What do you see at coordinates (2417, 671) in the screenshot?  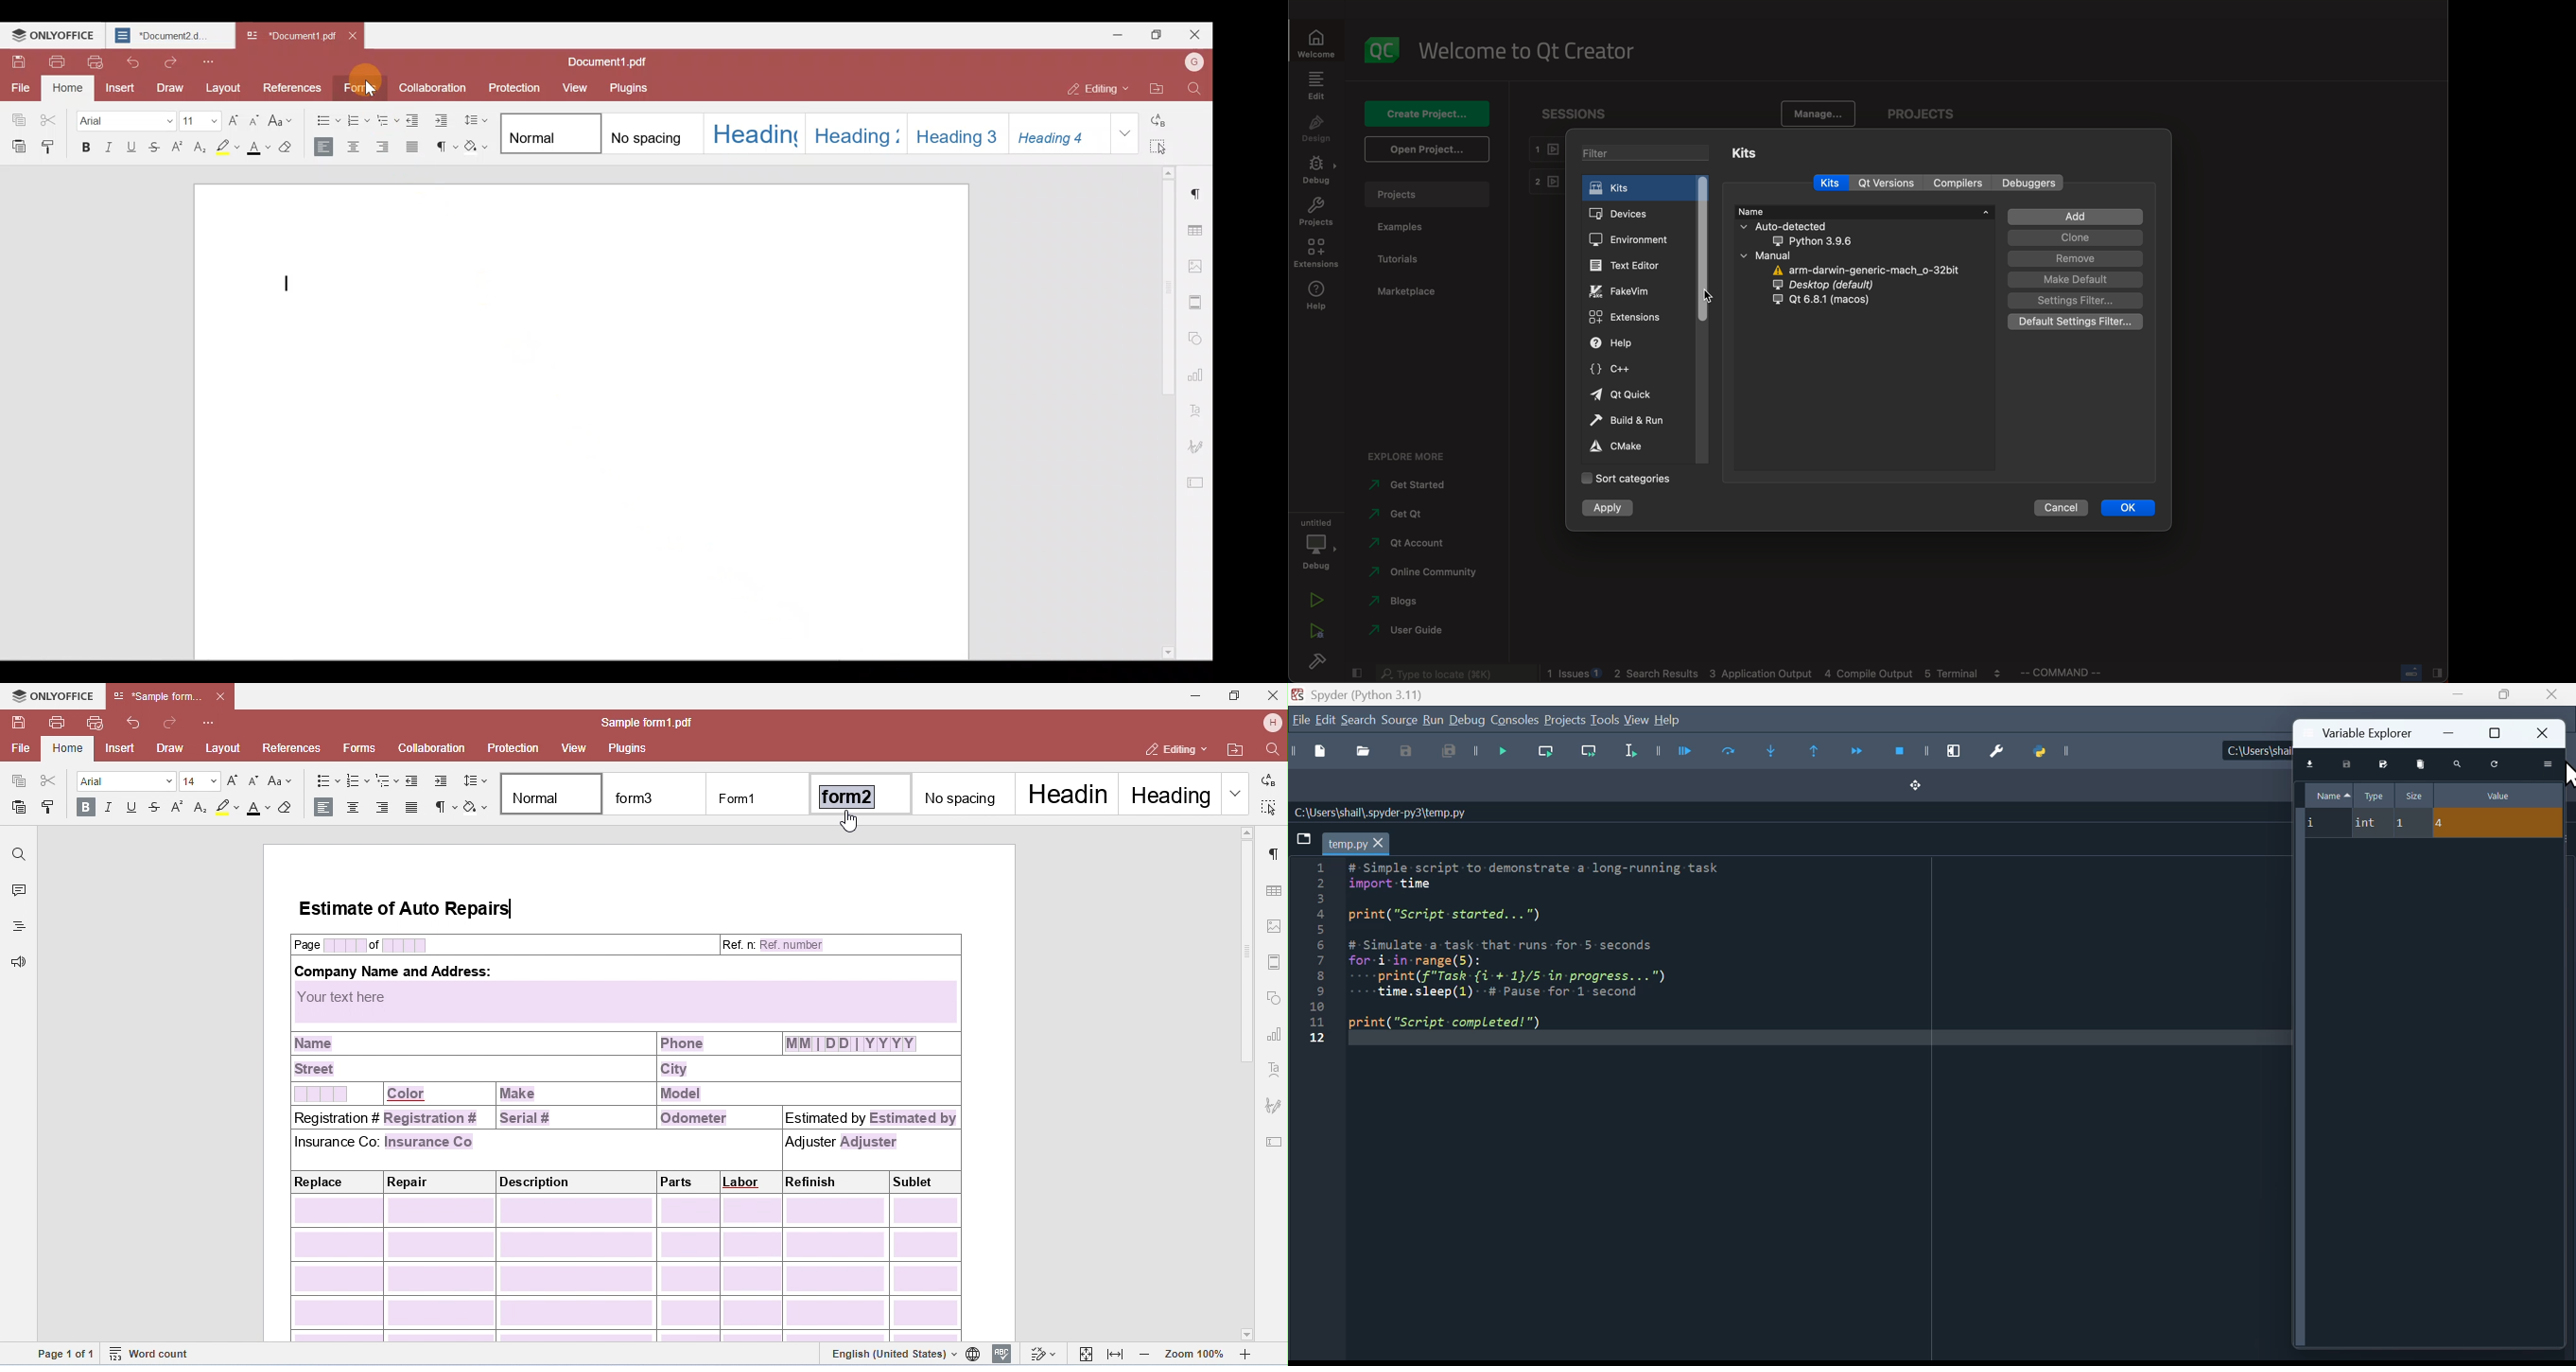 I see `close slide bar` at bounding box center [2417, 671].